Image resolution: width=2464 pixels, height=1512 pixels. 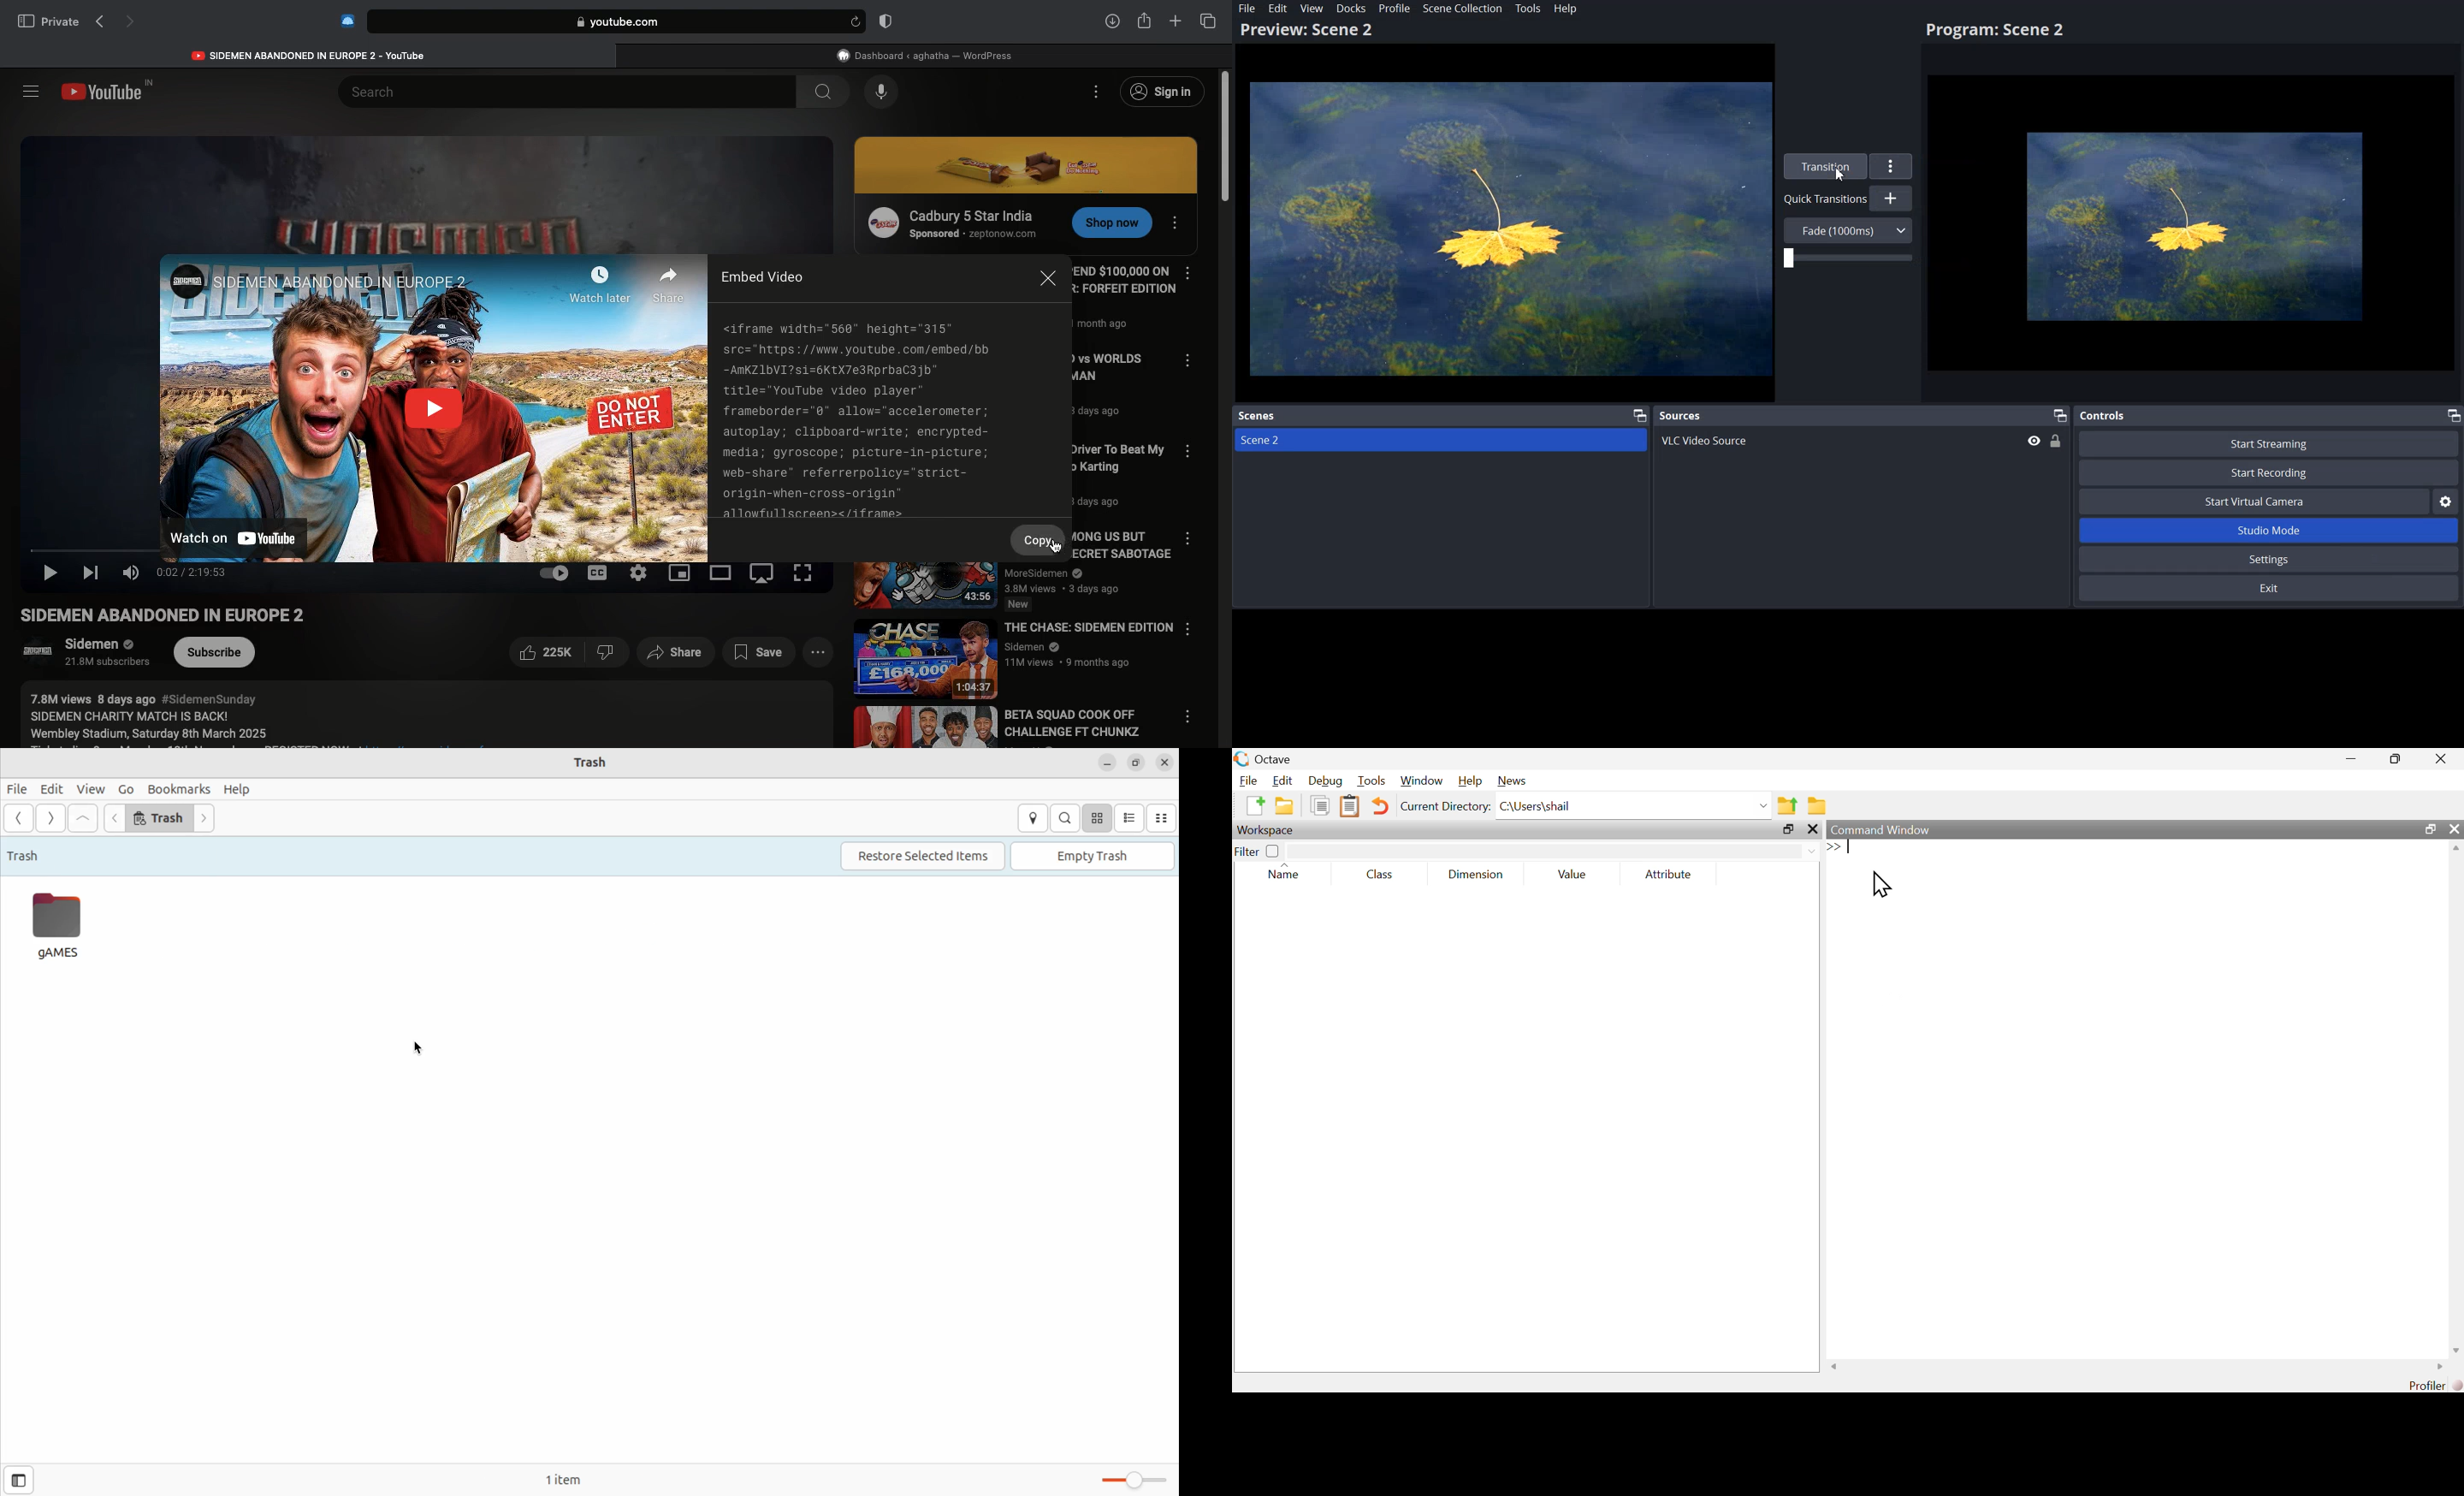 I want to click on Videos, so click(x=423, y=186).